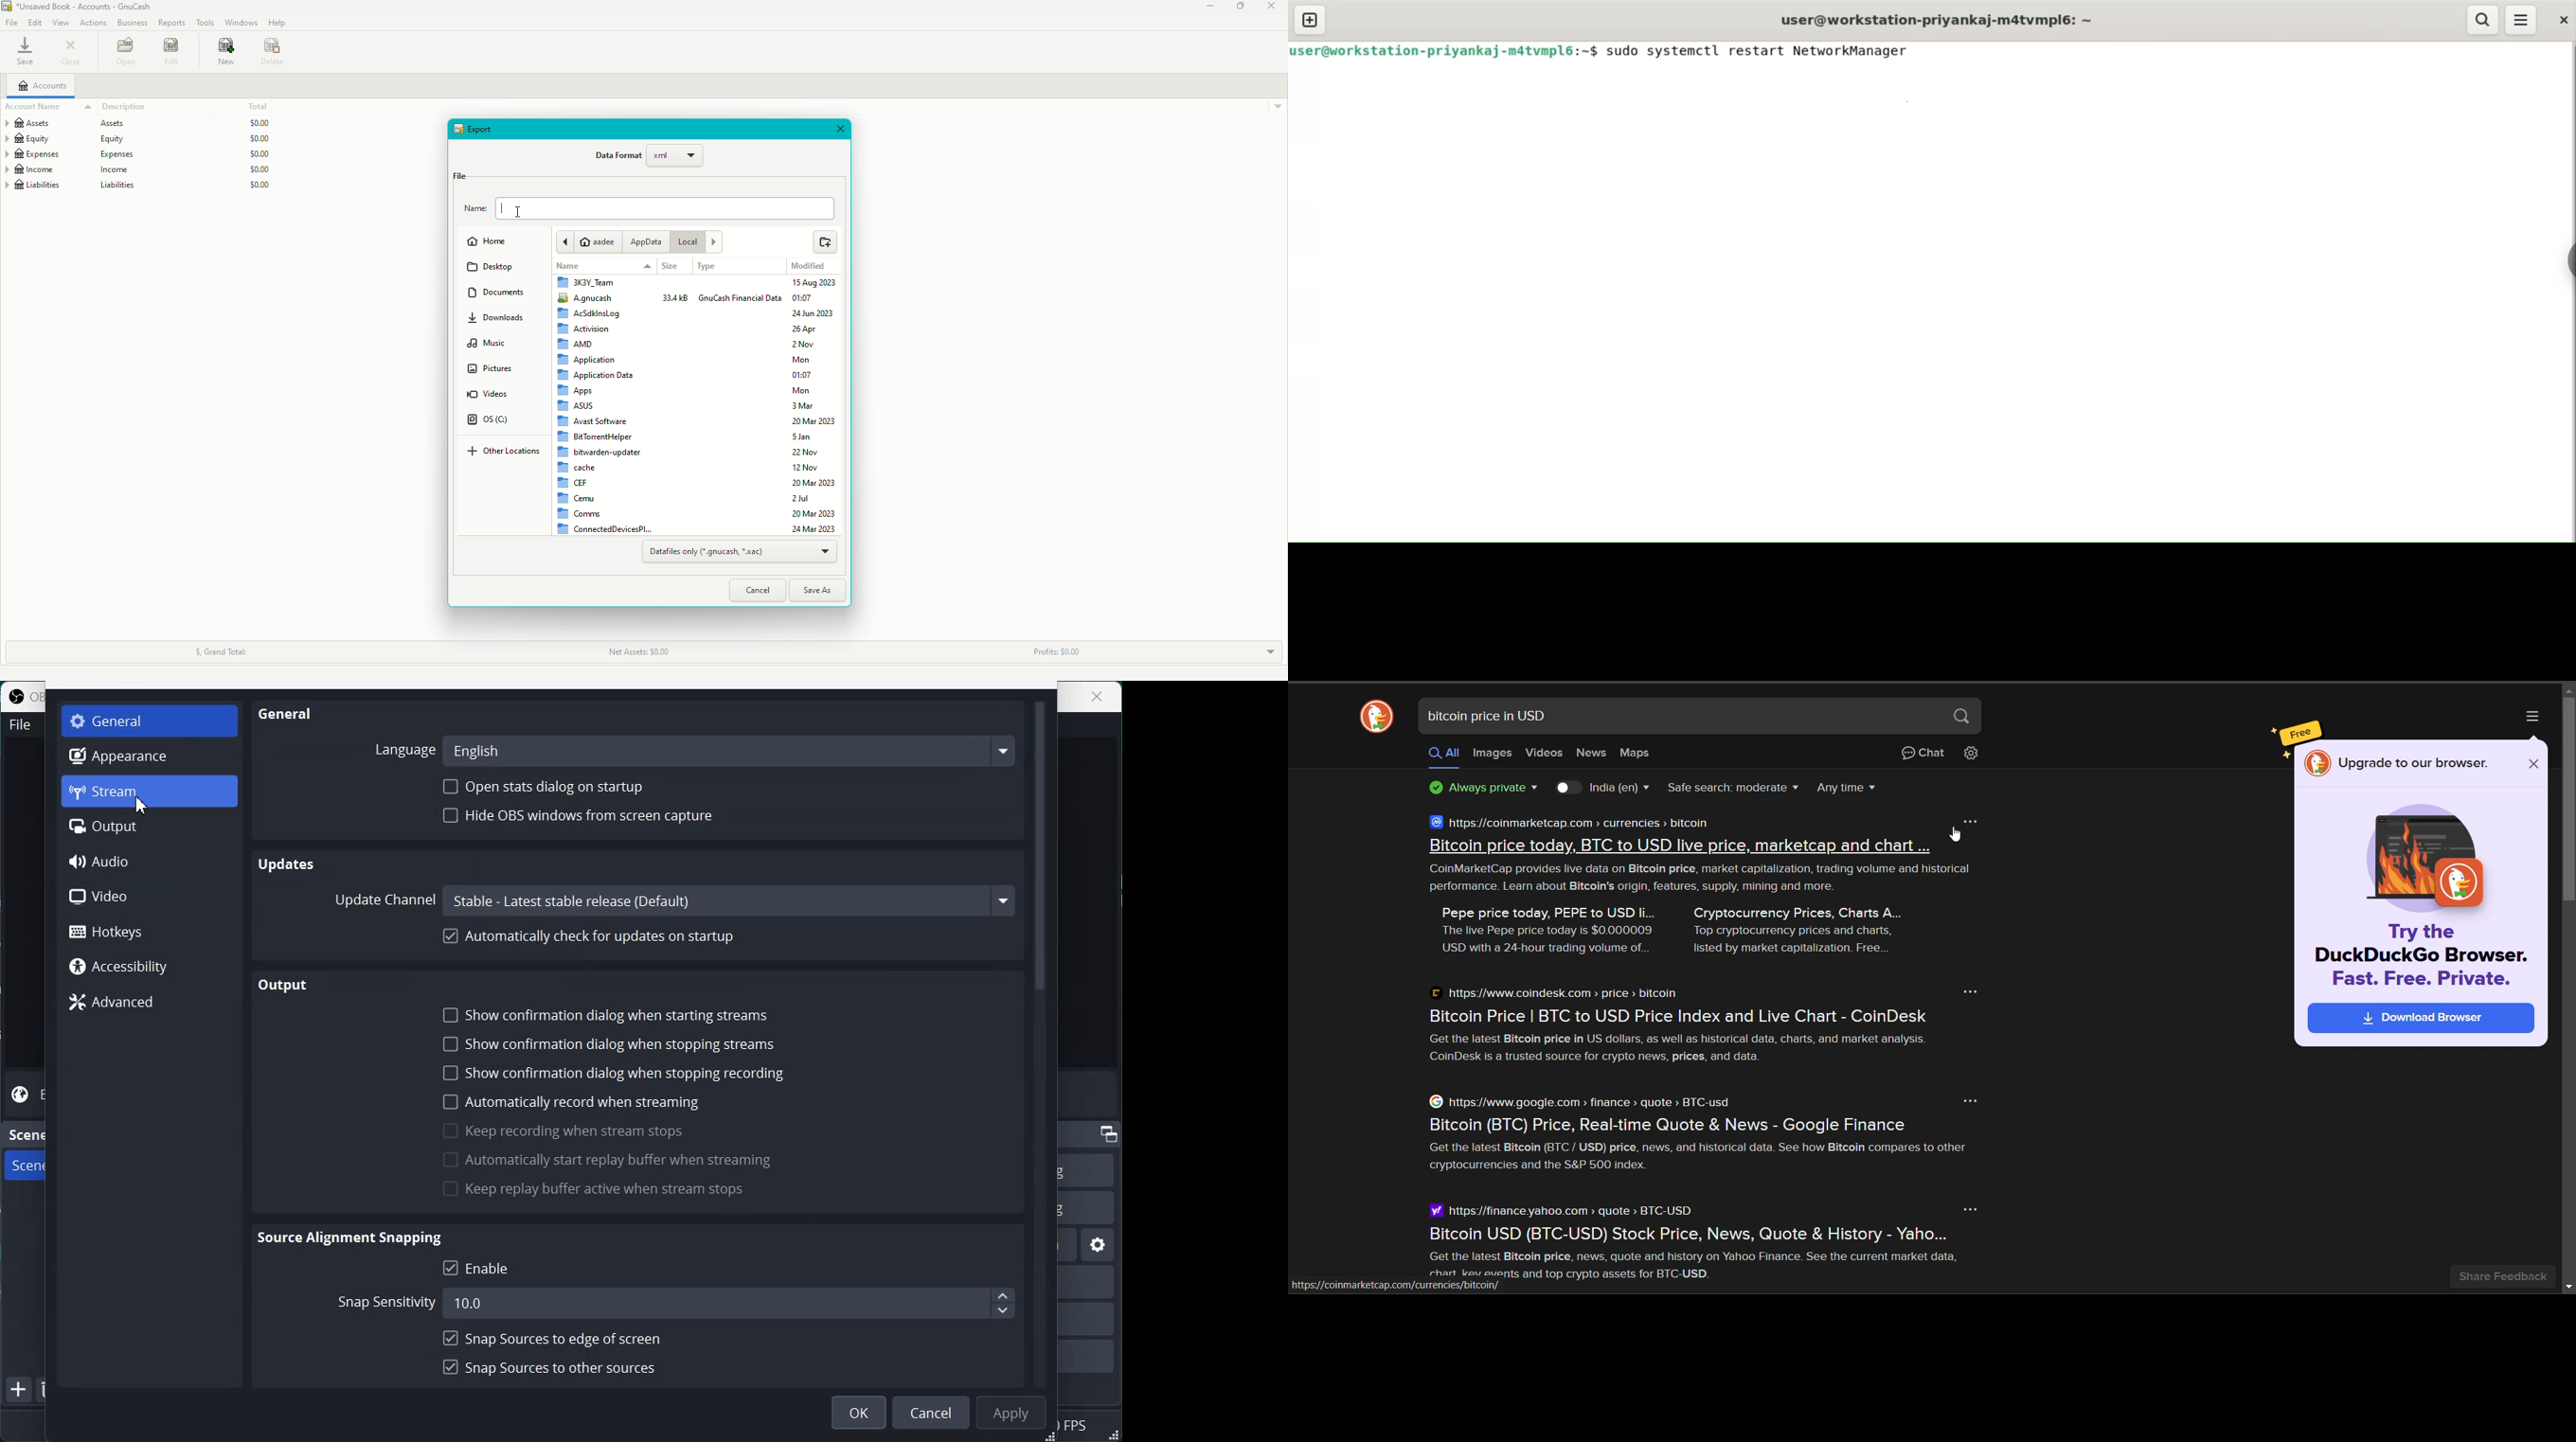  Describe the element at coordinates (477, 129) in the screenshot. I see `Export` at that location.